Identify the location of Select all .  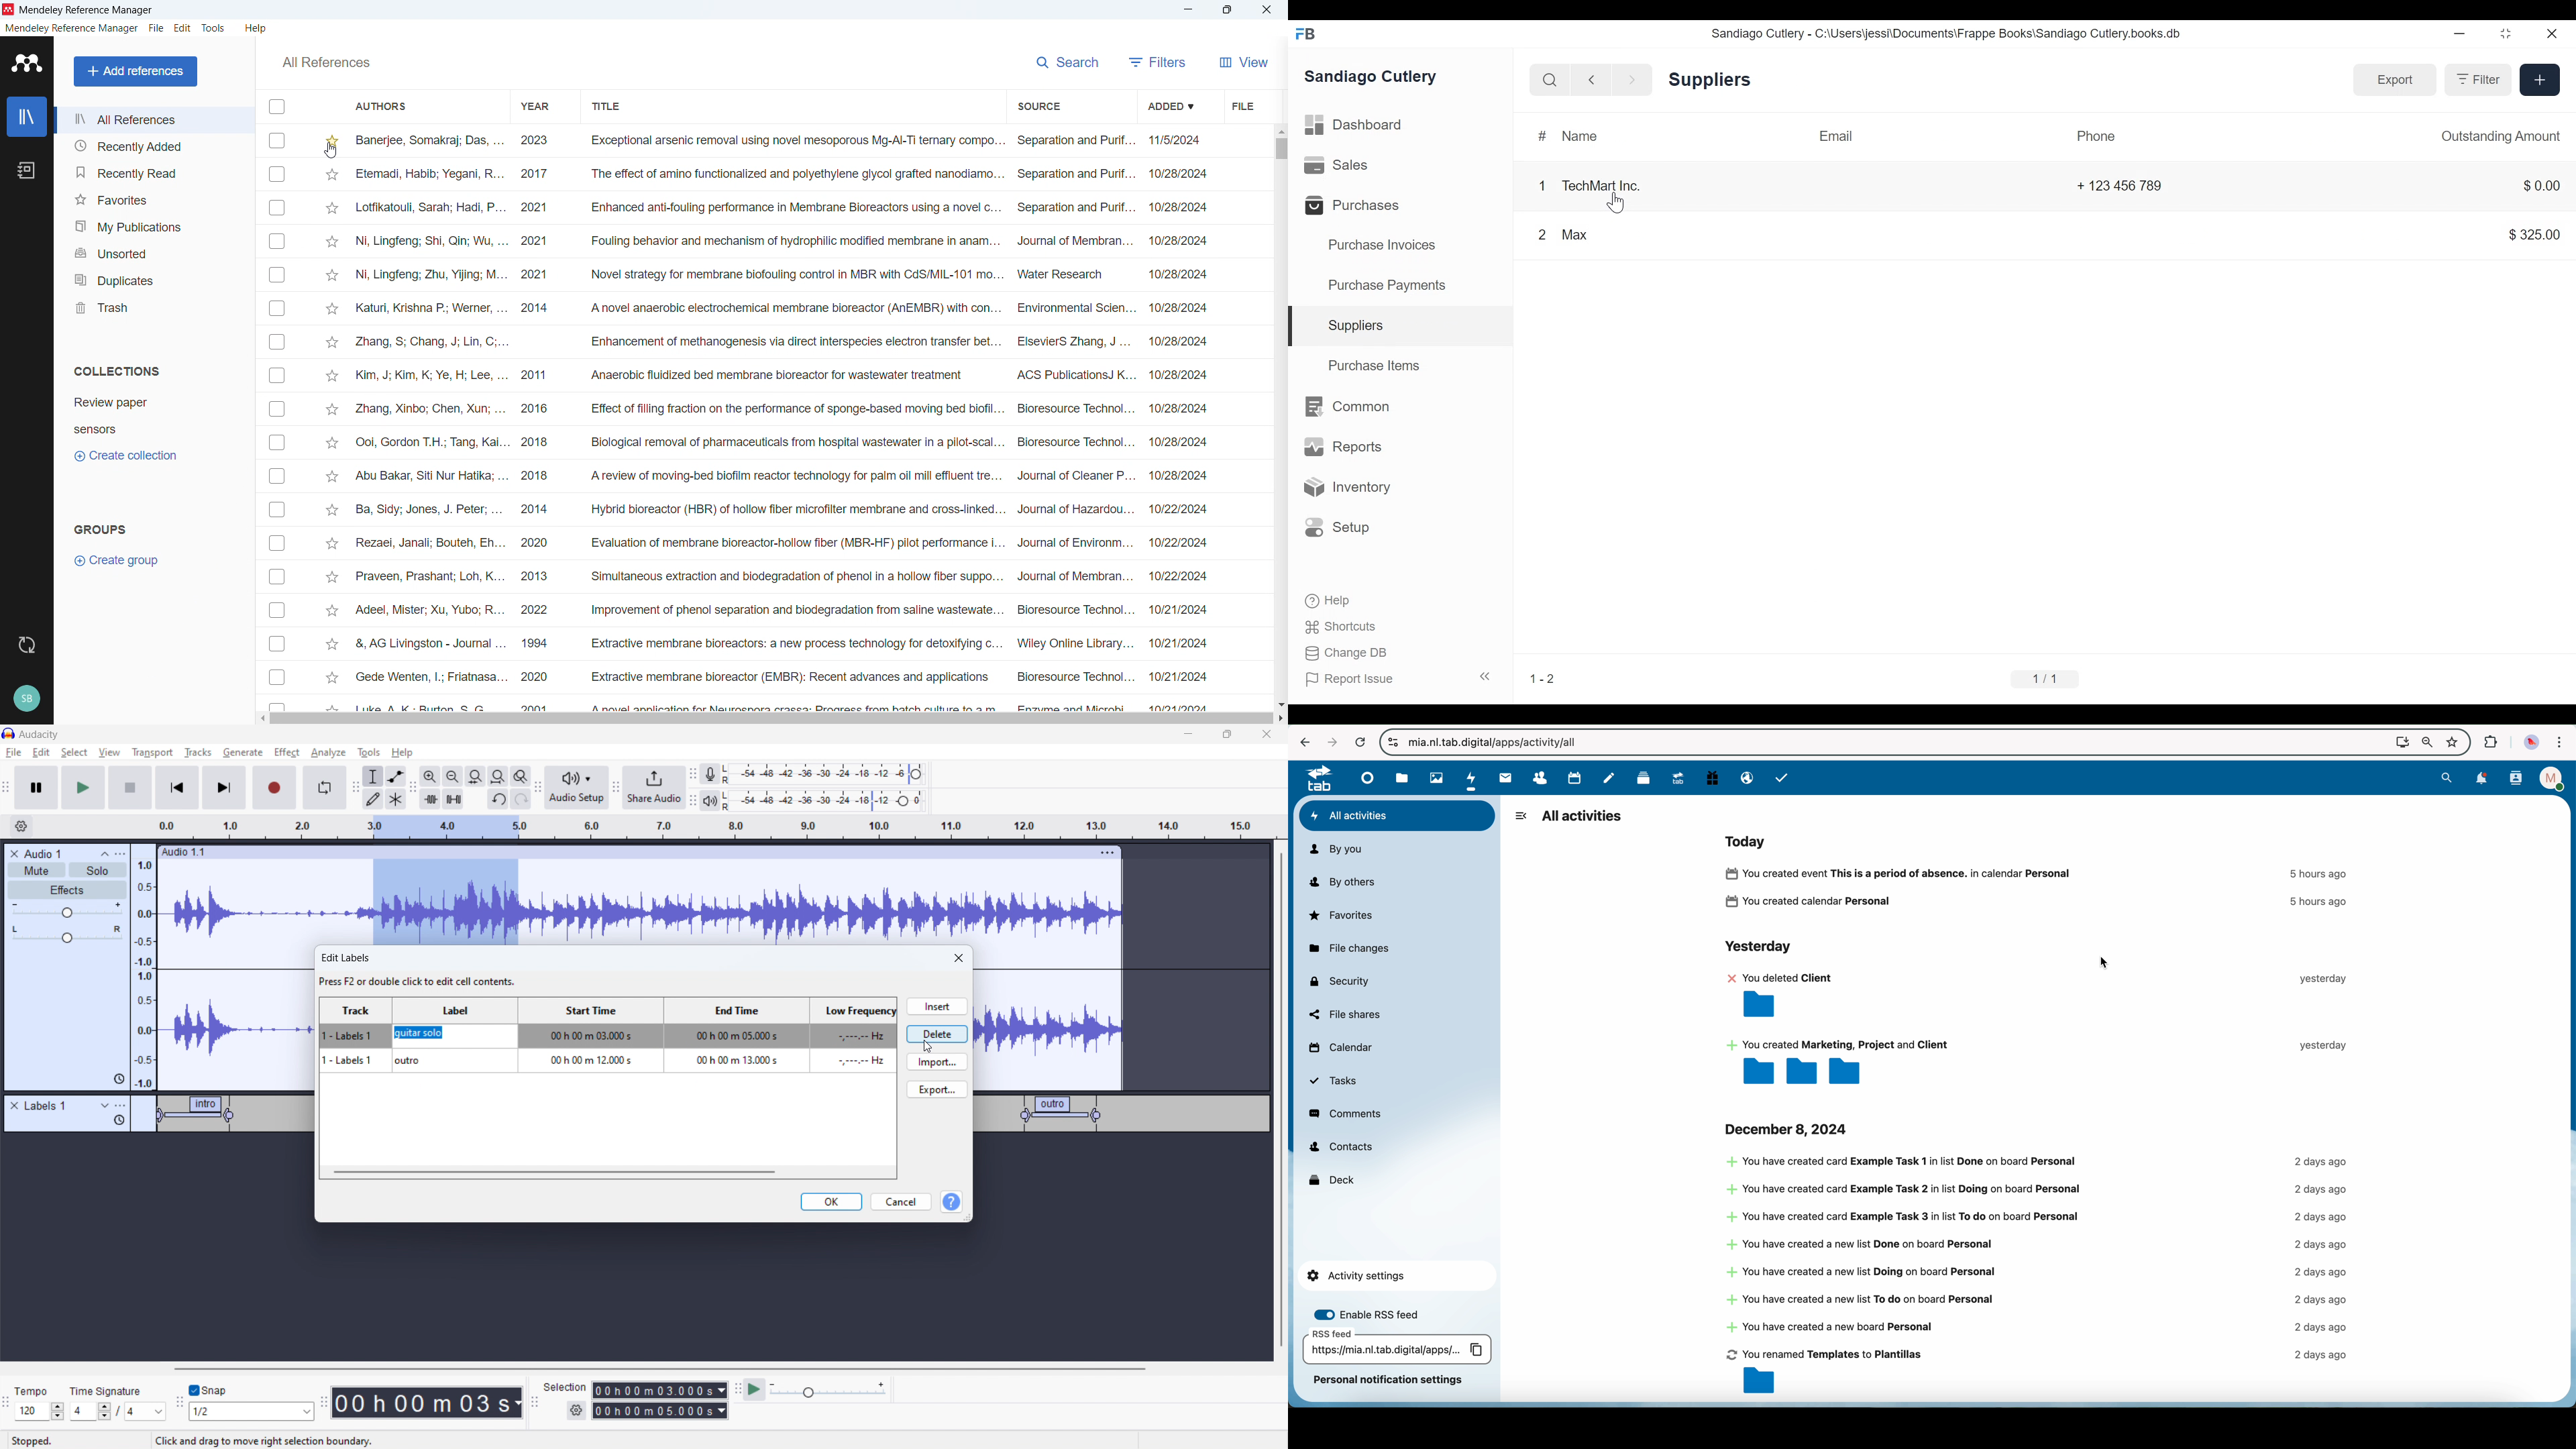
(276, 107).